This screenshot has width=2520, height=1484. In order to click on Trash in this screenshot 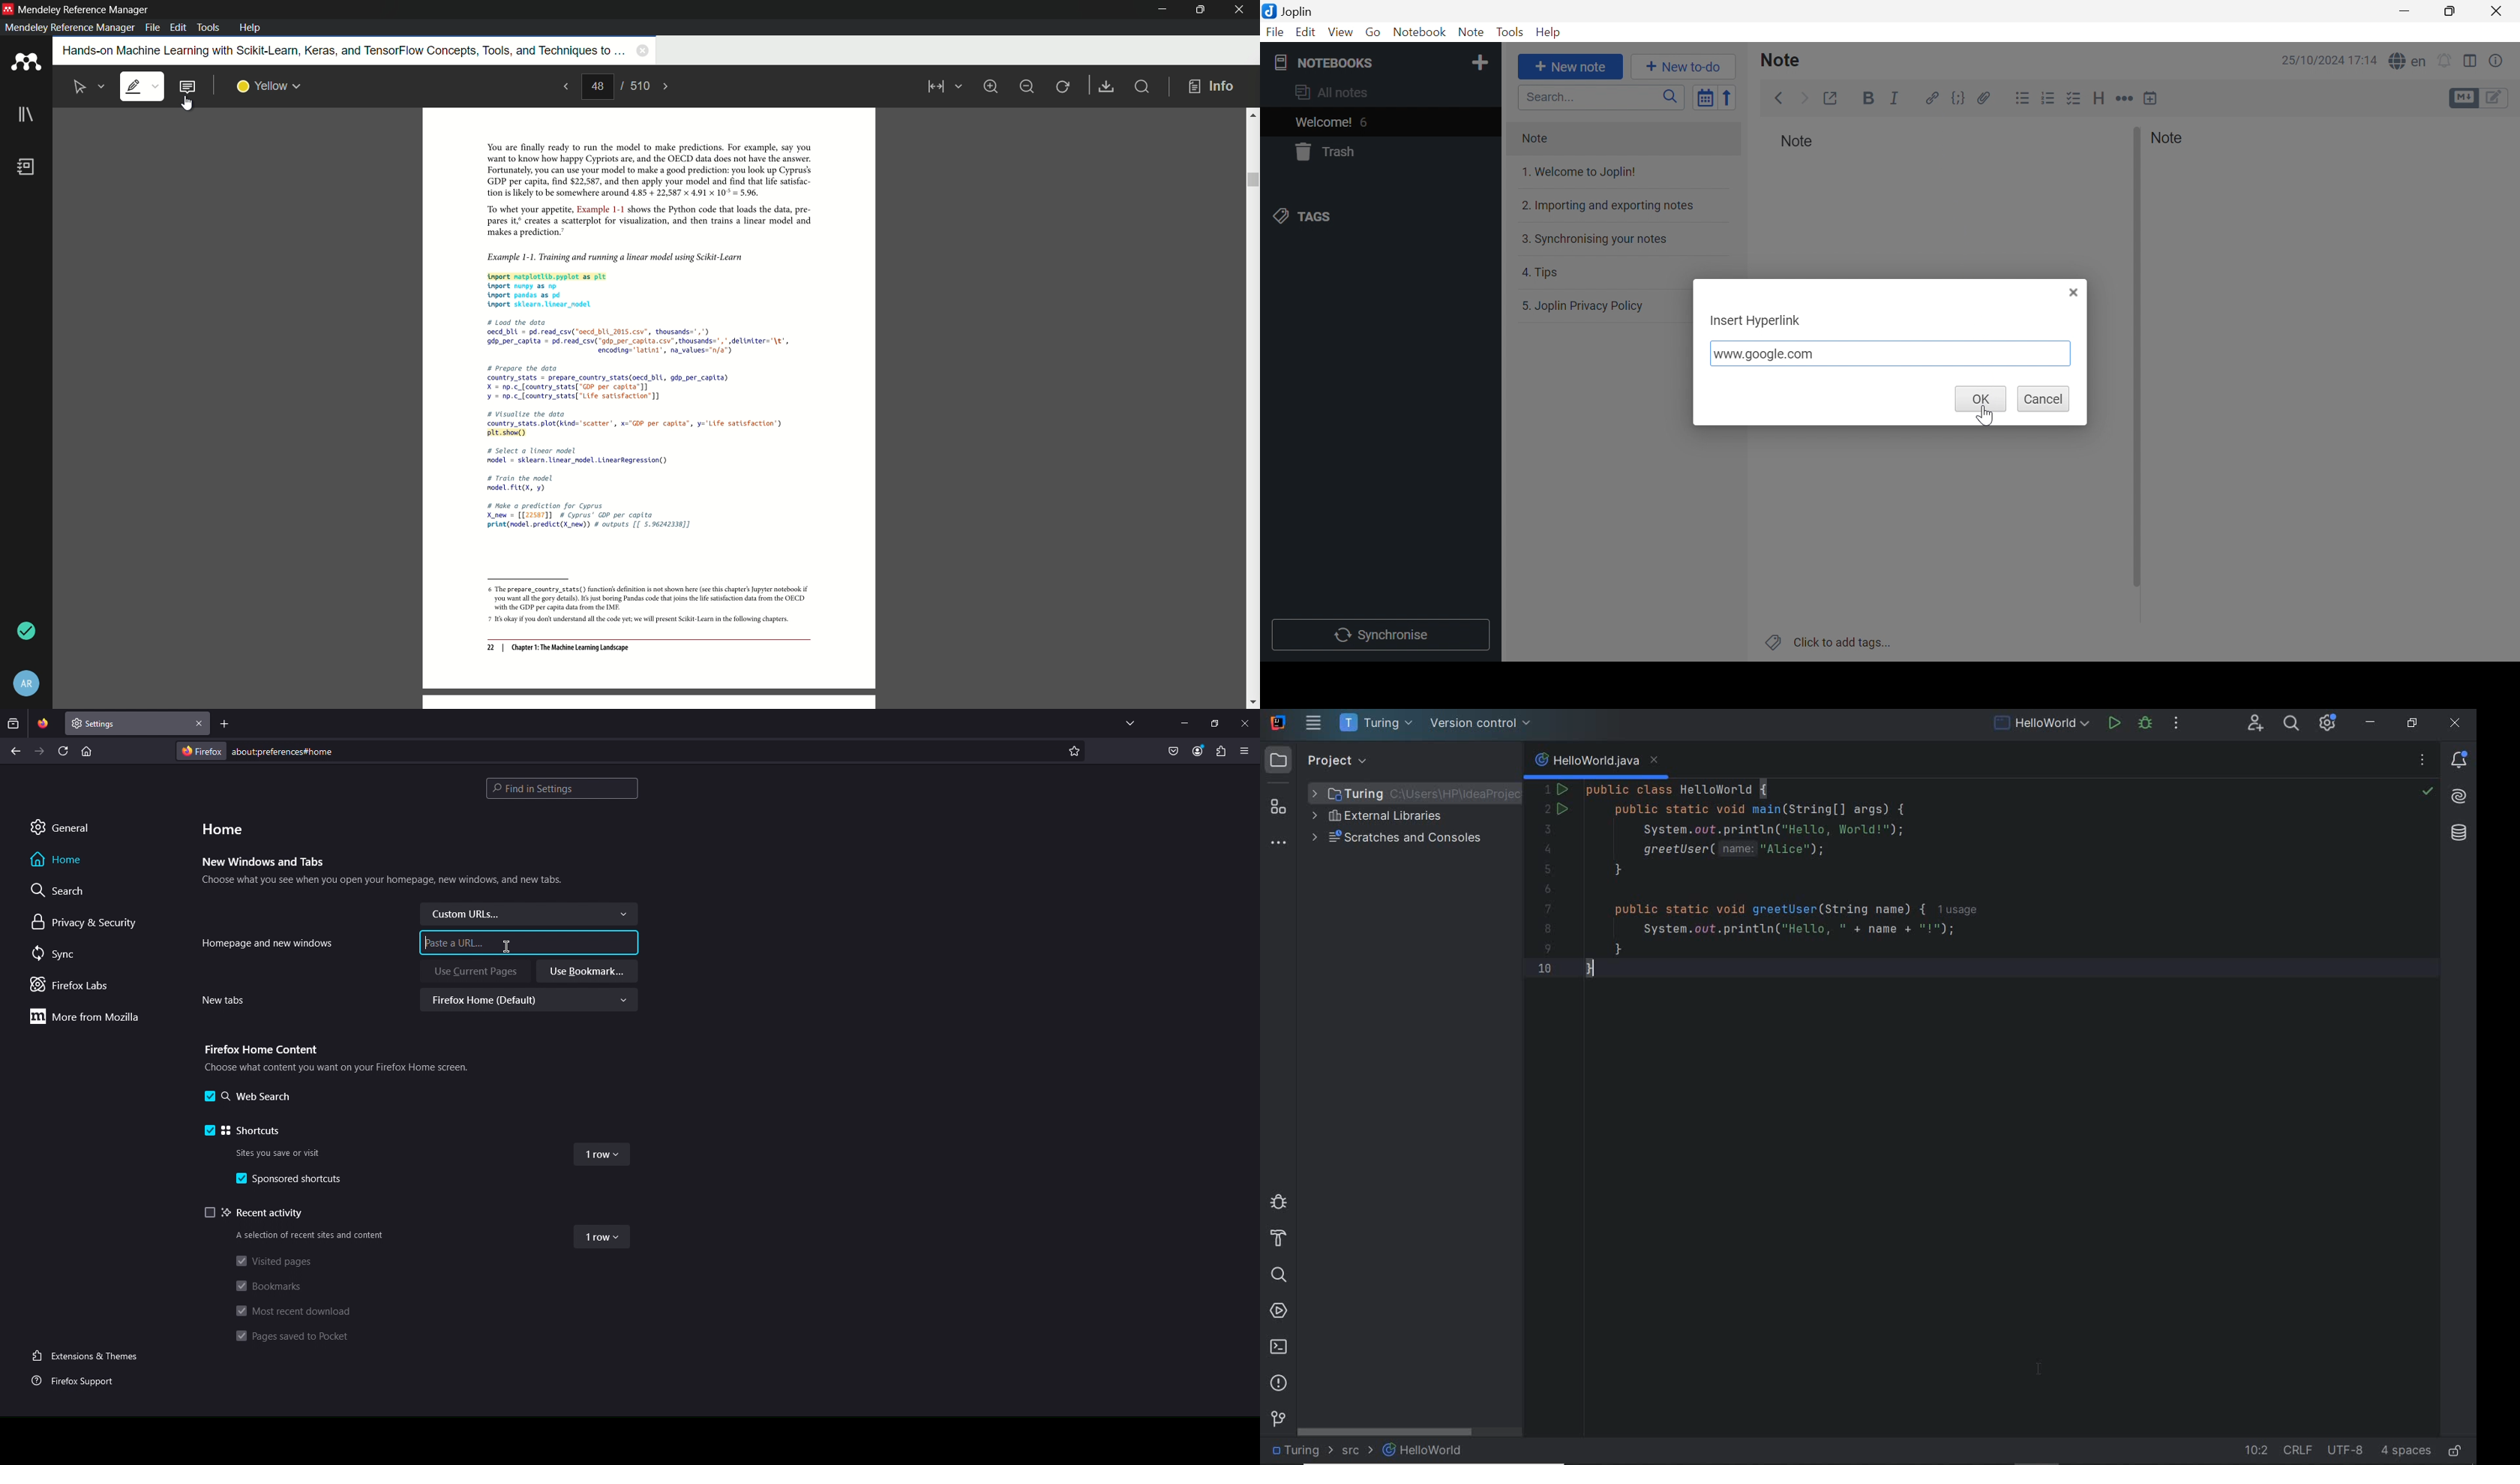, I will do `click(1377, 152)`.